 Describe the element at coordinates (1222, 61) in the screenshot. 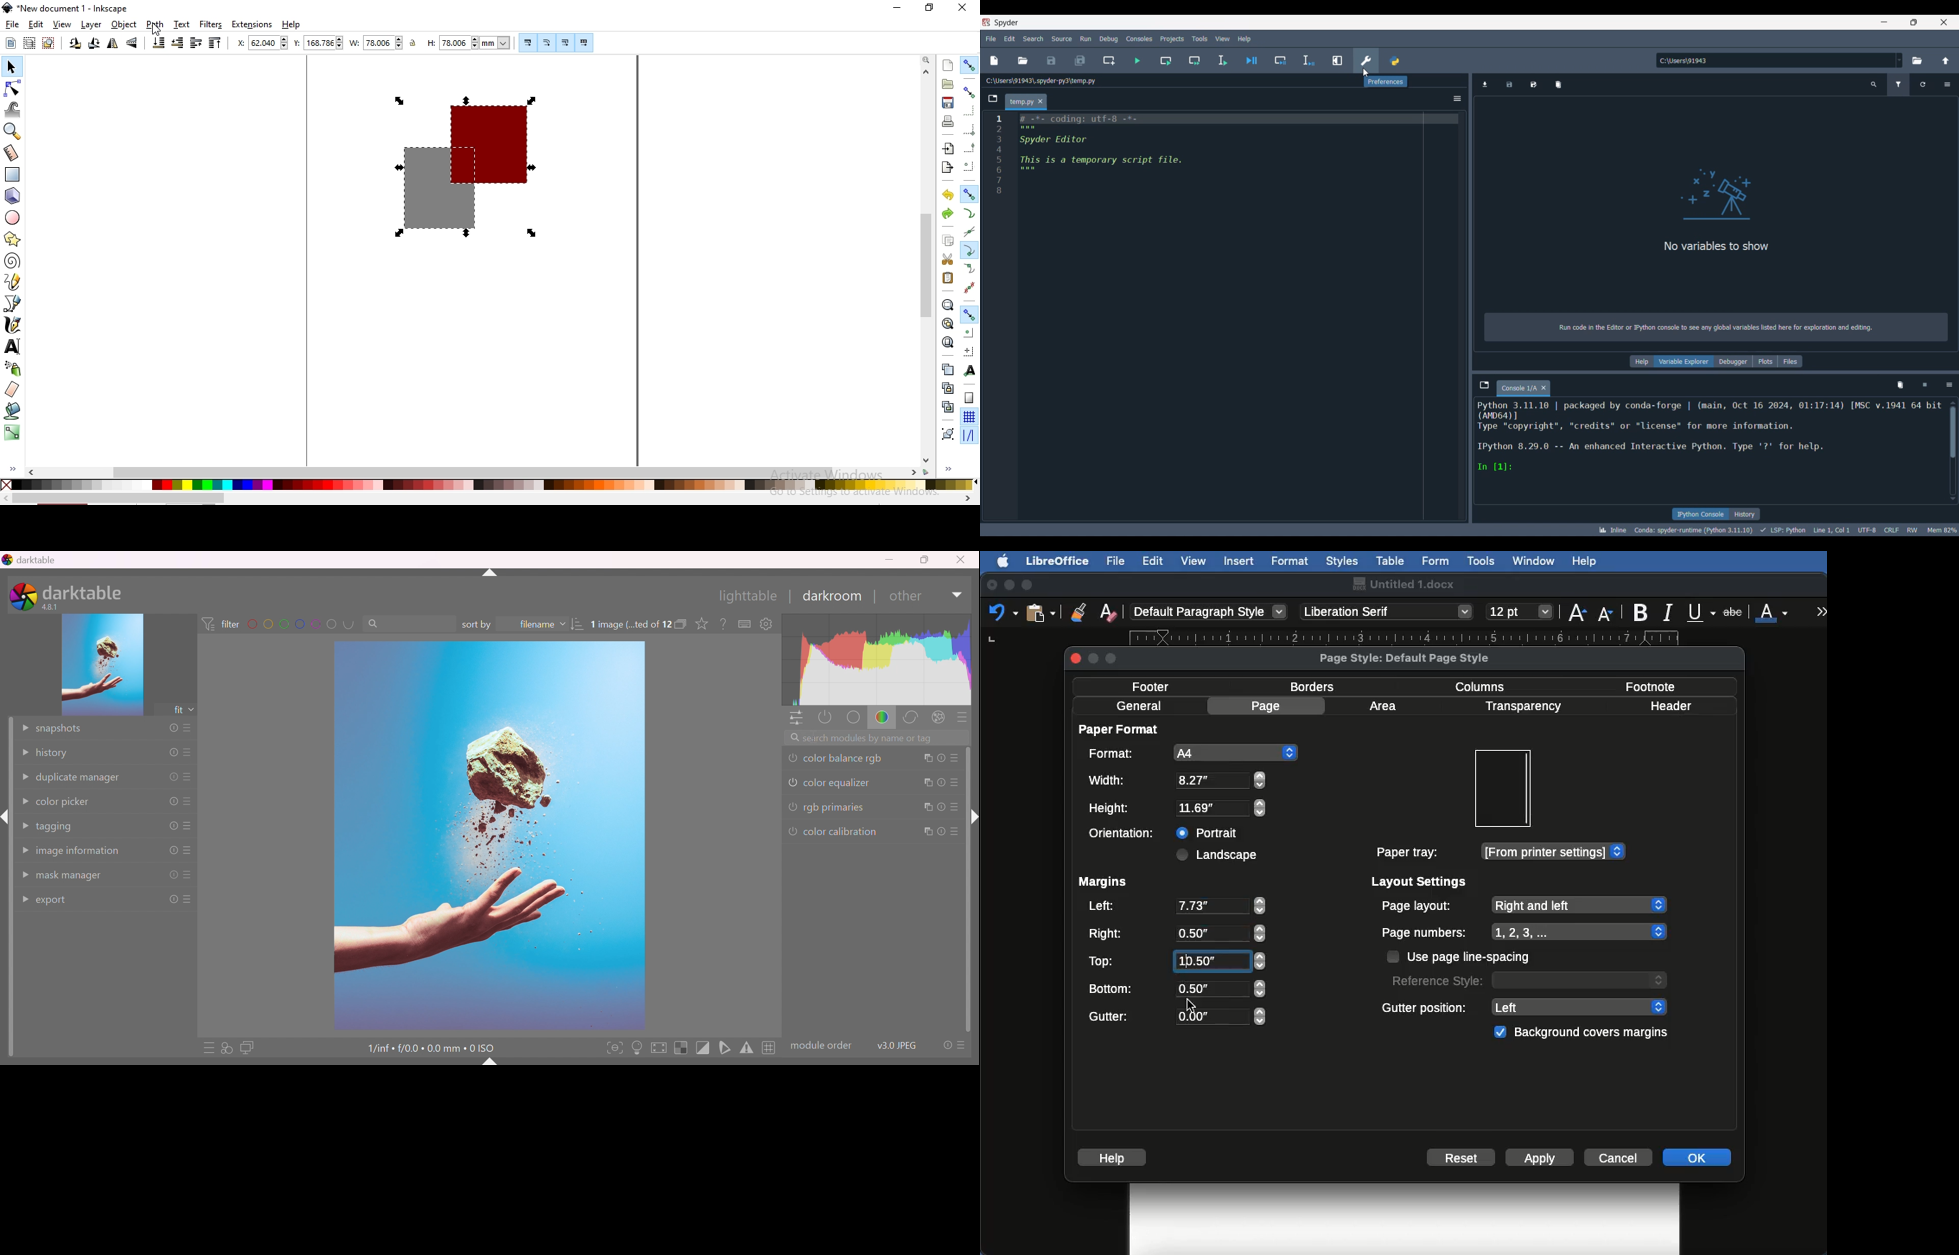

I see `Run selection/current line` at that location.